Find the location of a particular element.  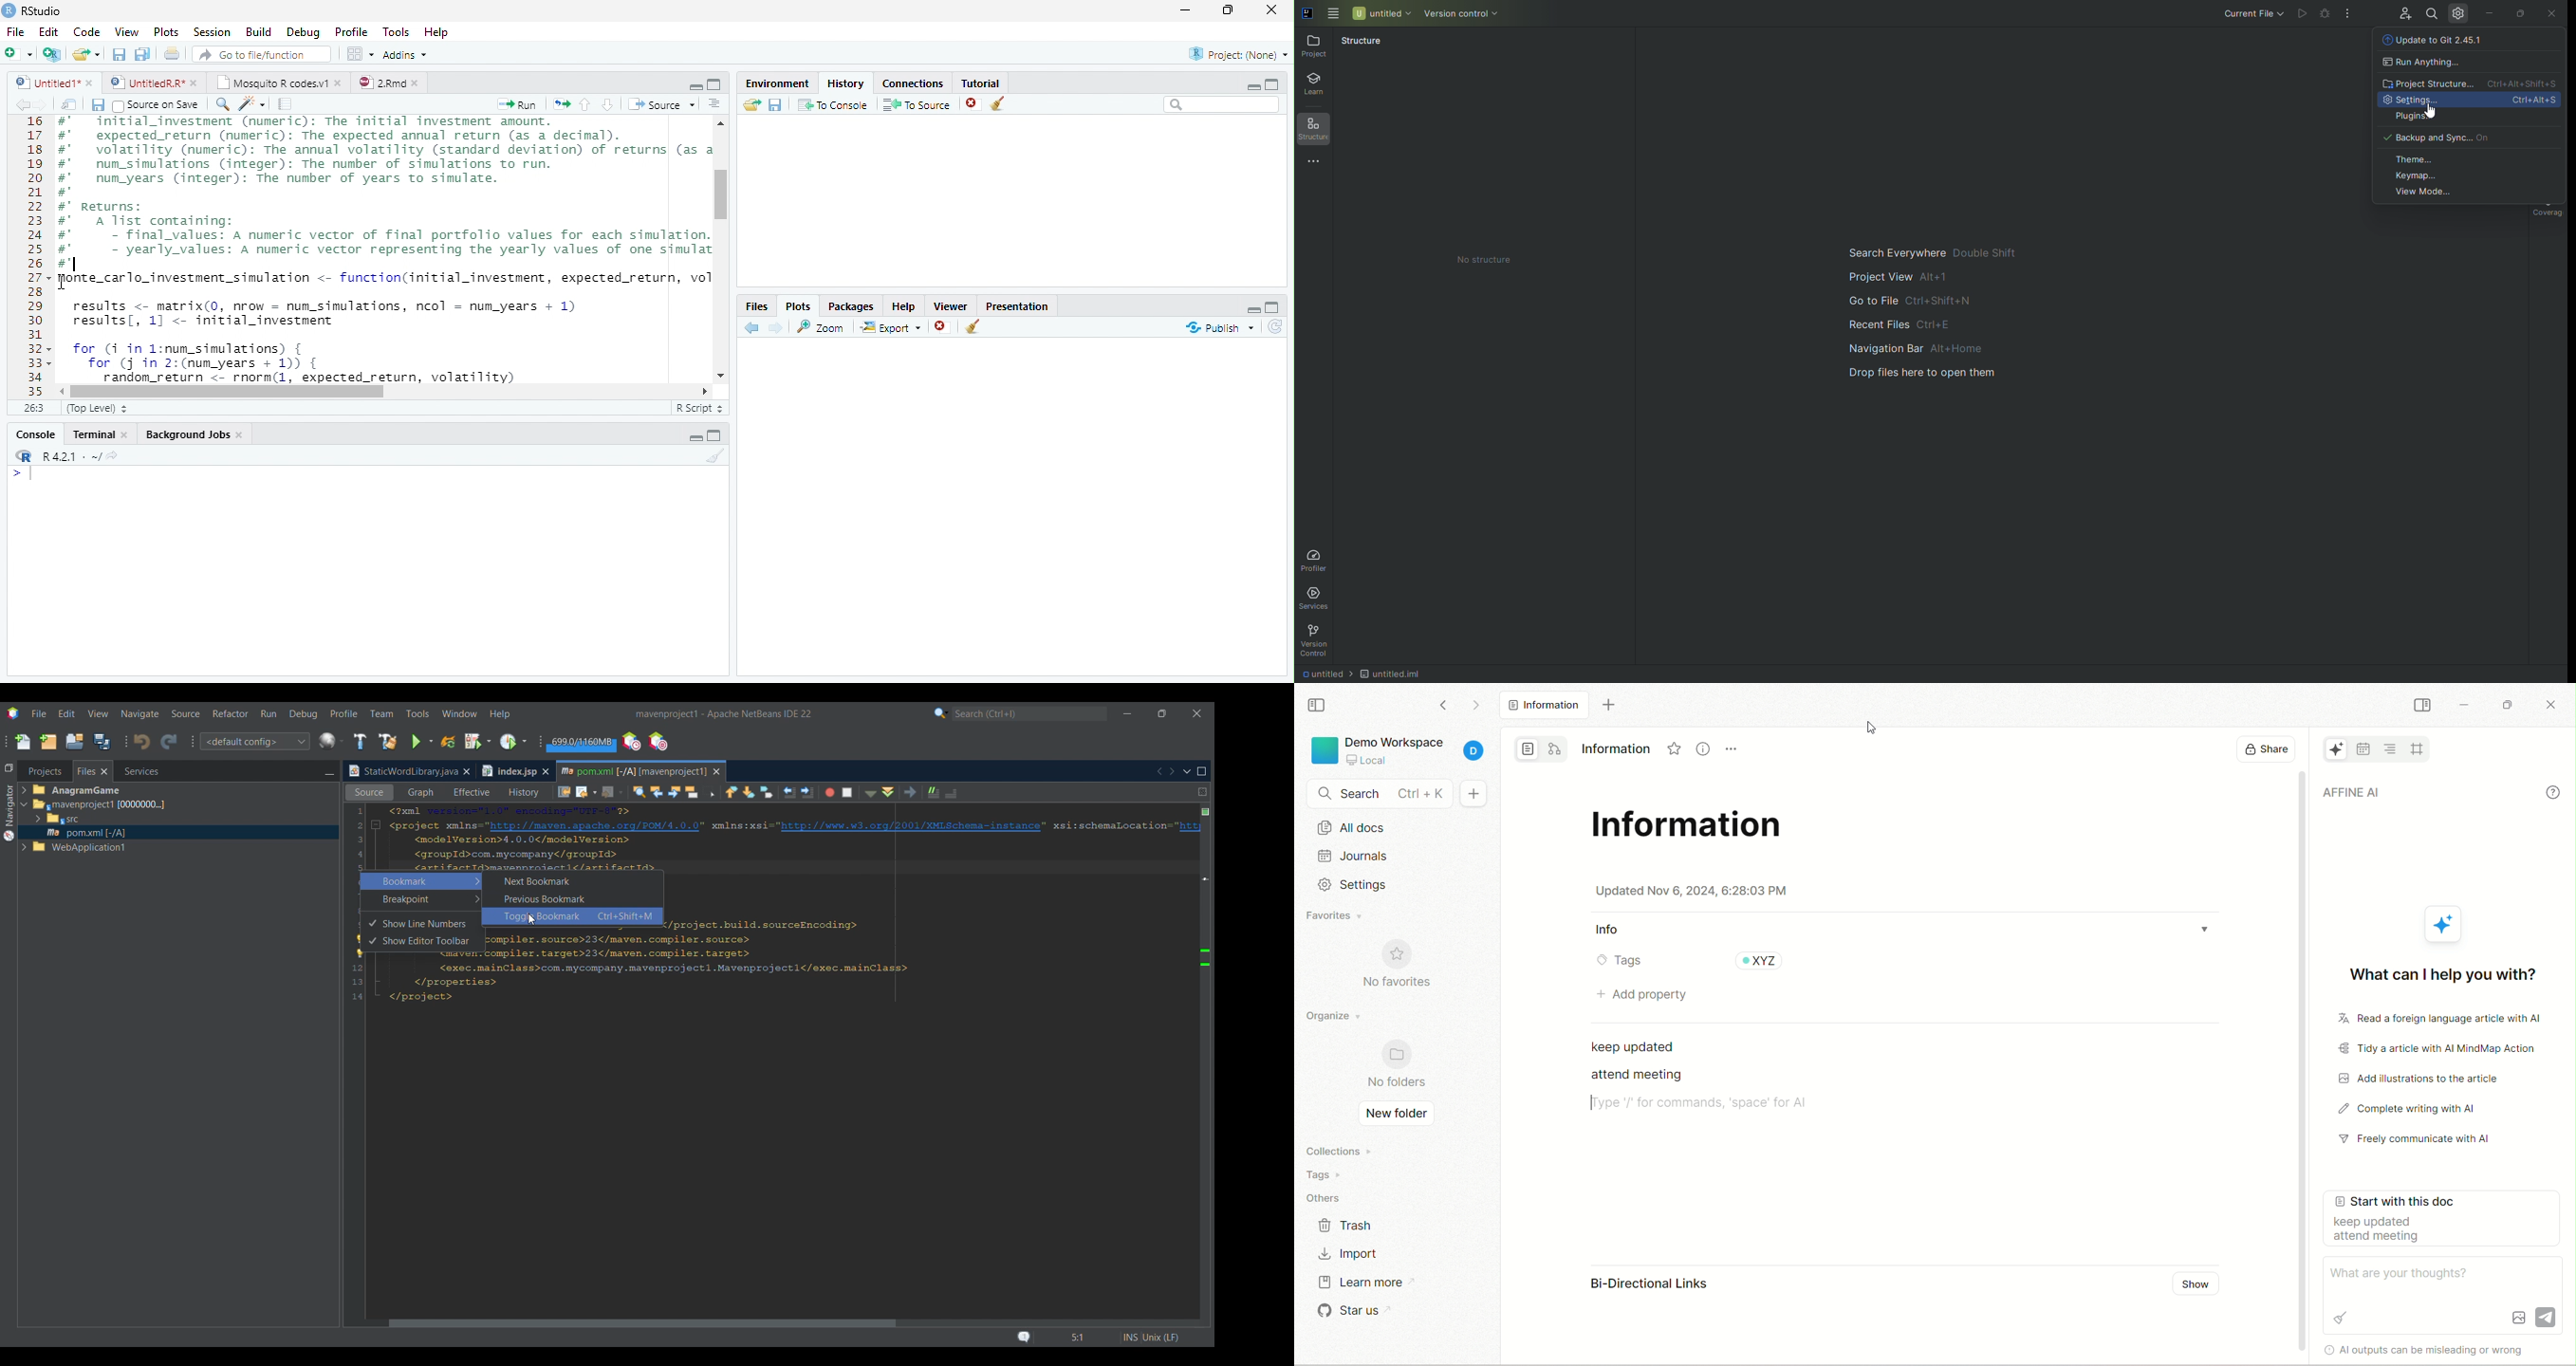

Environment is located at coordinates (777, 81).